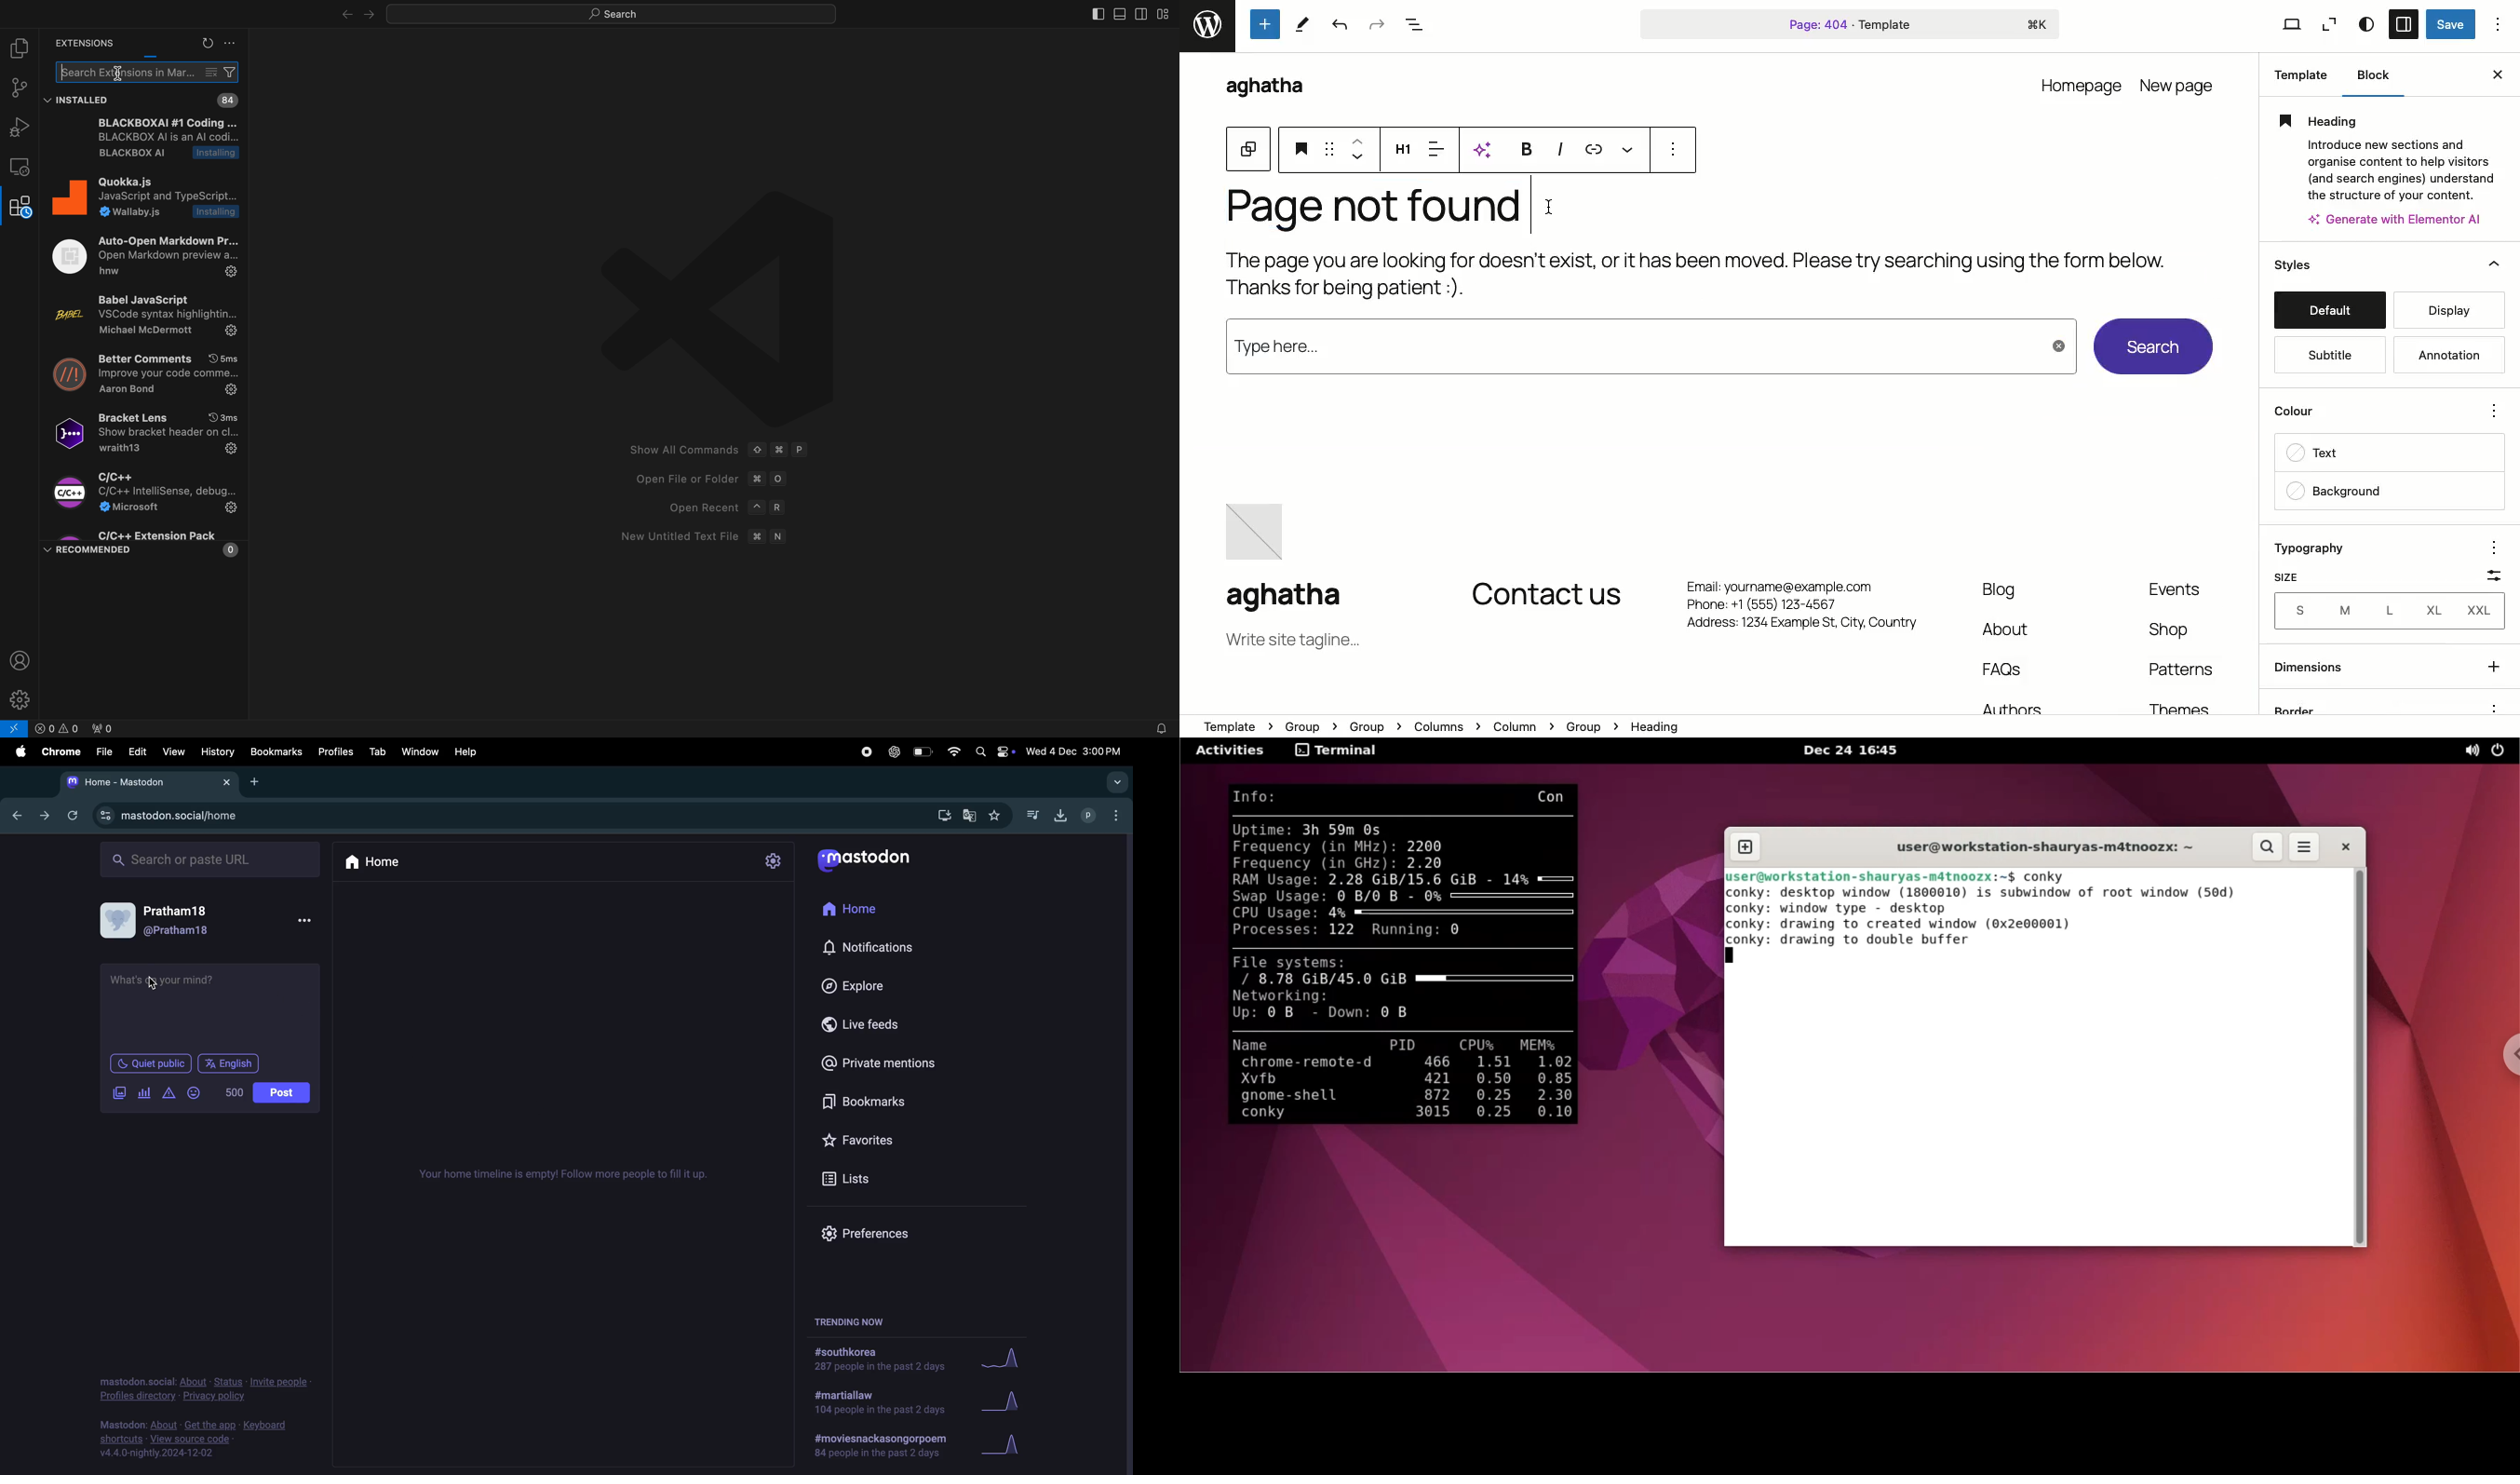 This screenshot has width=2520, height=1484. I want to click on aghatha, so click(1300, 599).